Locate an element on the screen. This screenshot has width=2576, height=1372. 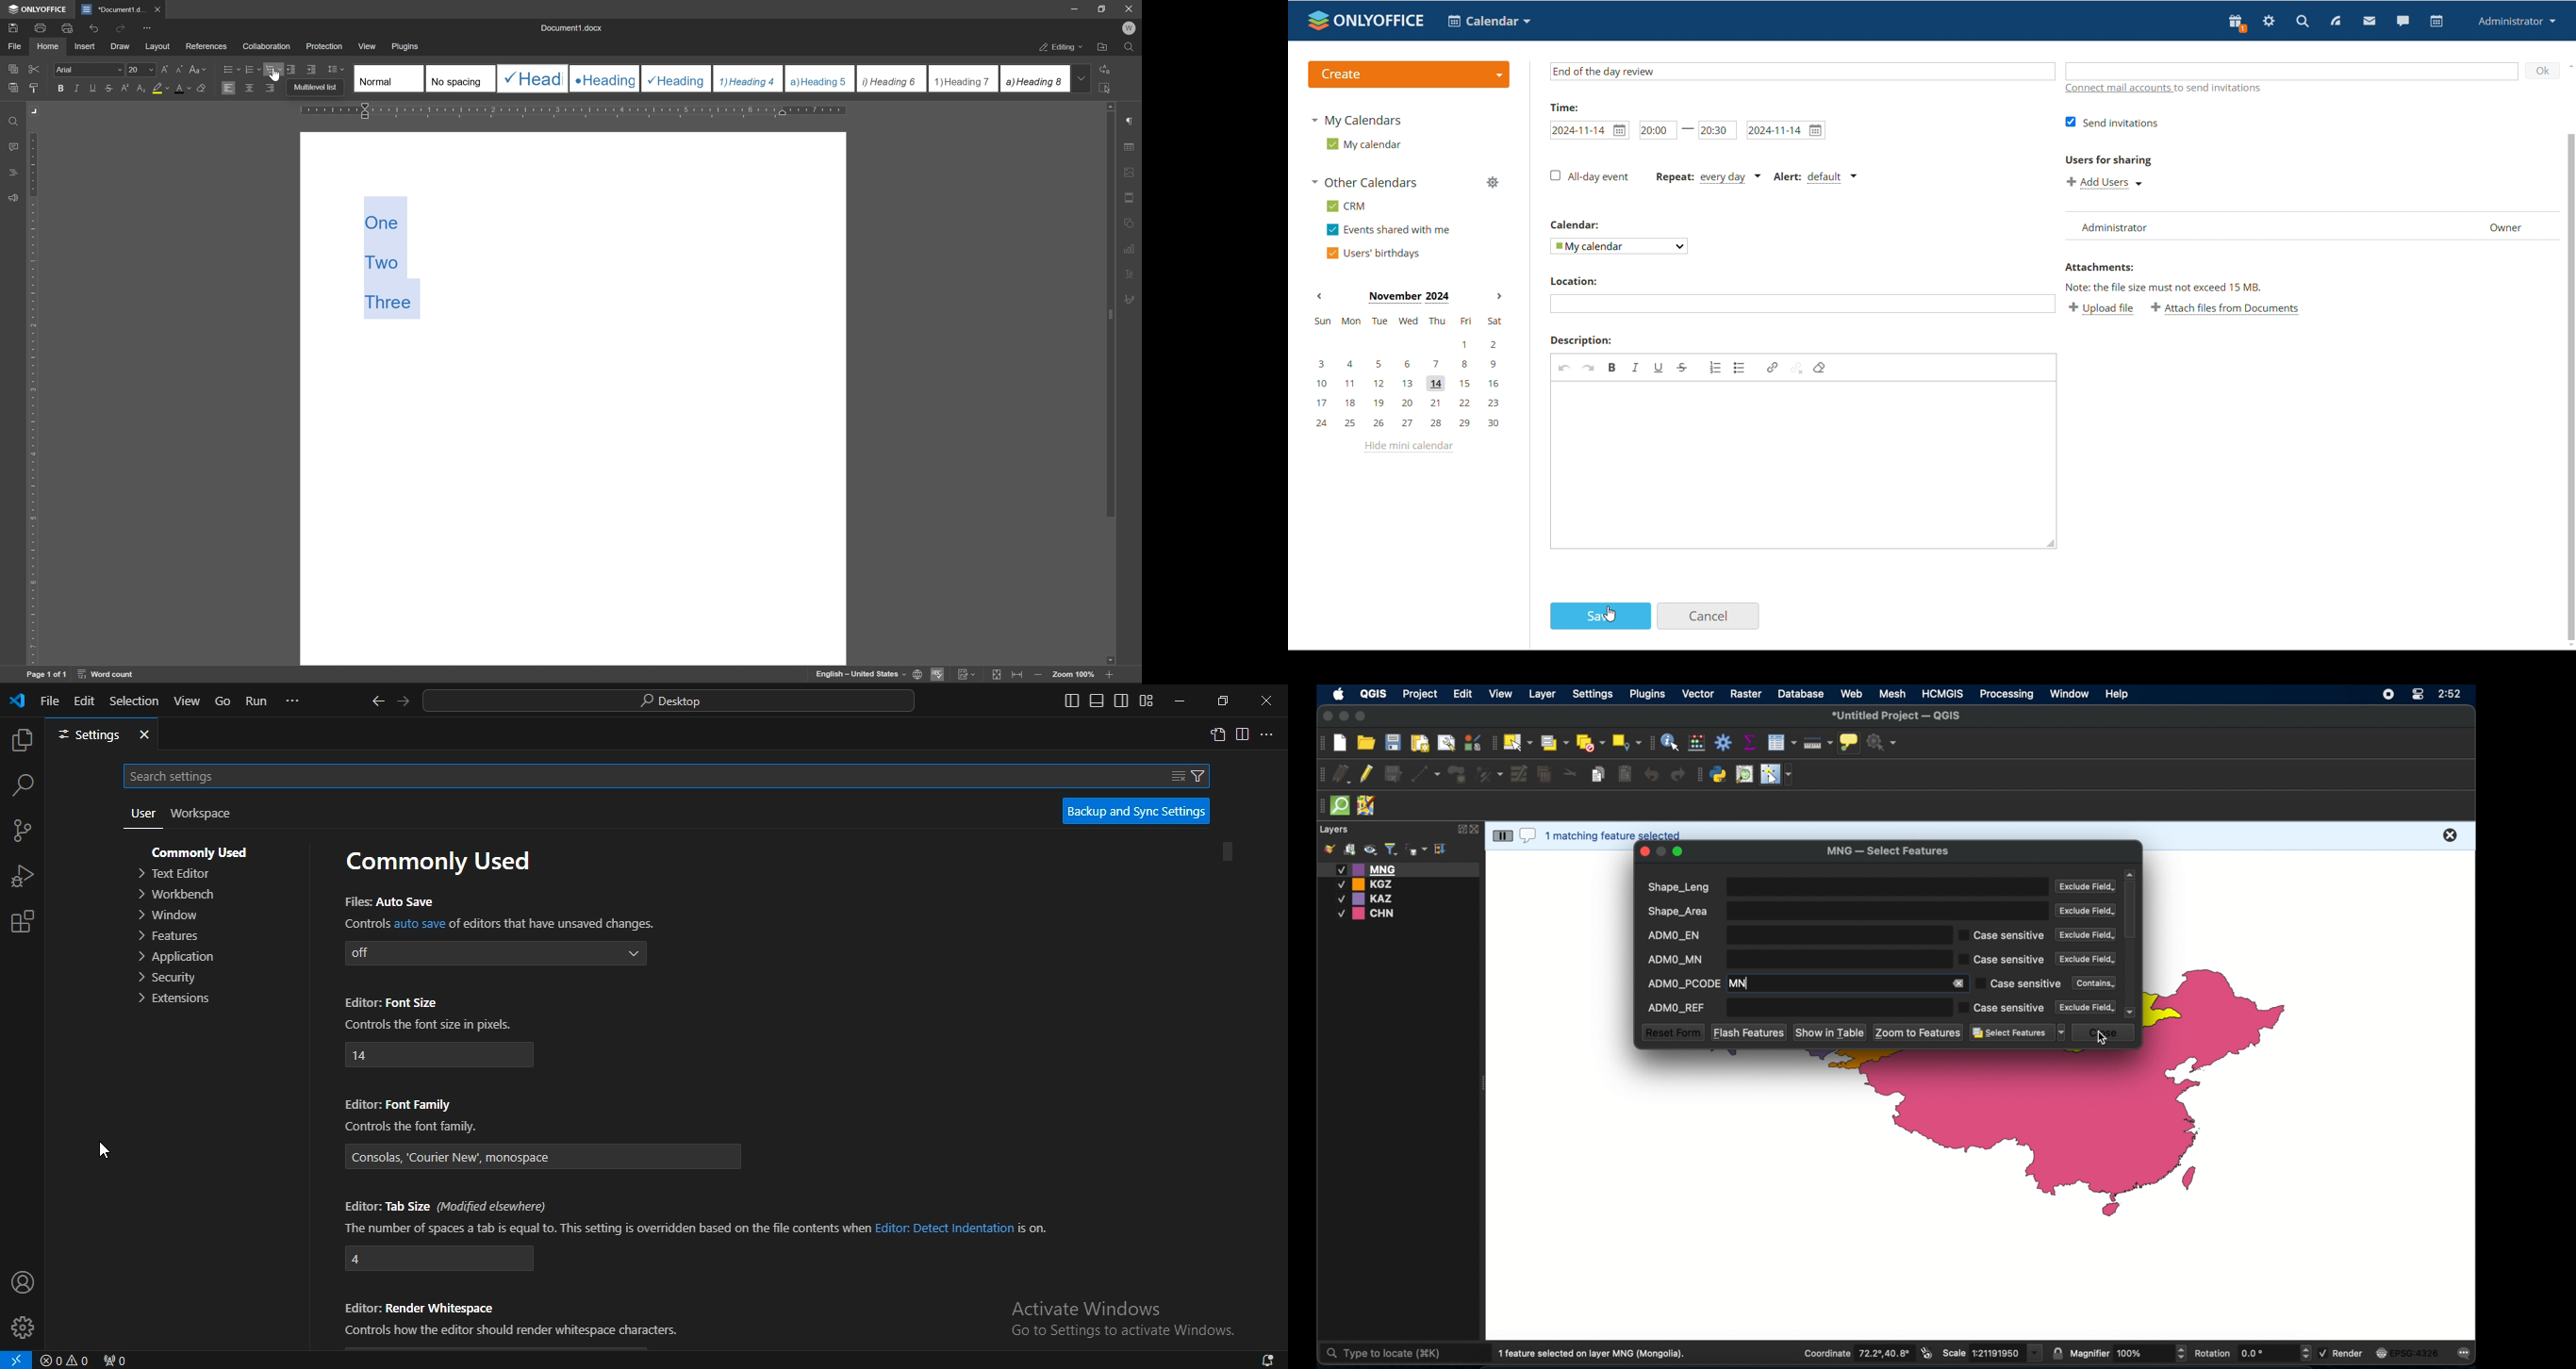
multilevel list is located at coordinates (274, 69).